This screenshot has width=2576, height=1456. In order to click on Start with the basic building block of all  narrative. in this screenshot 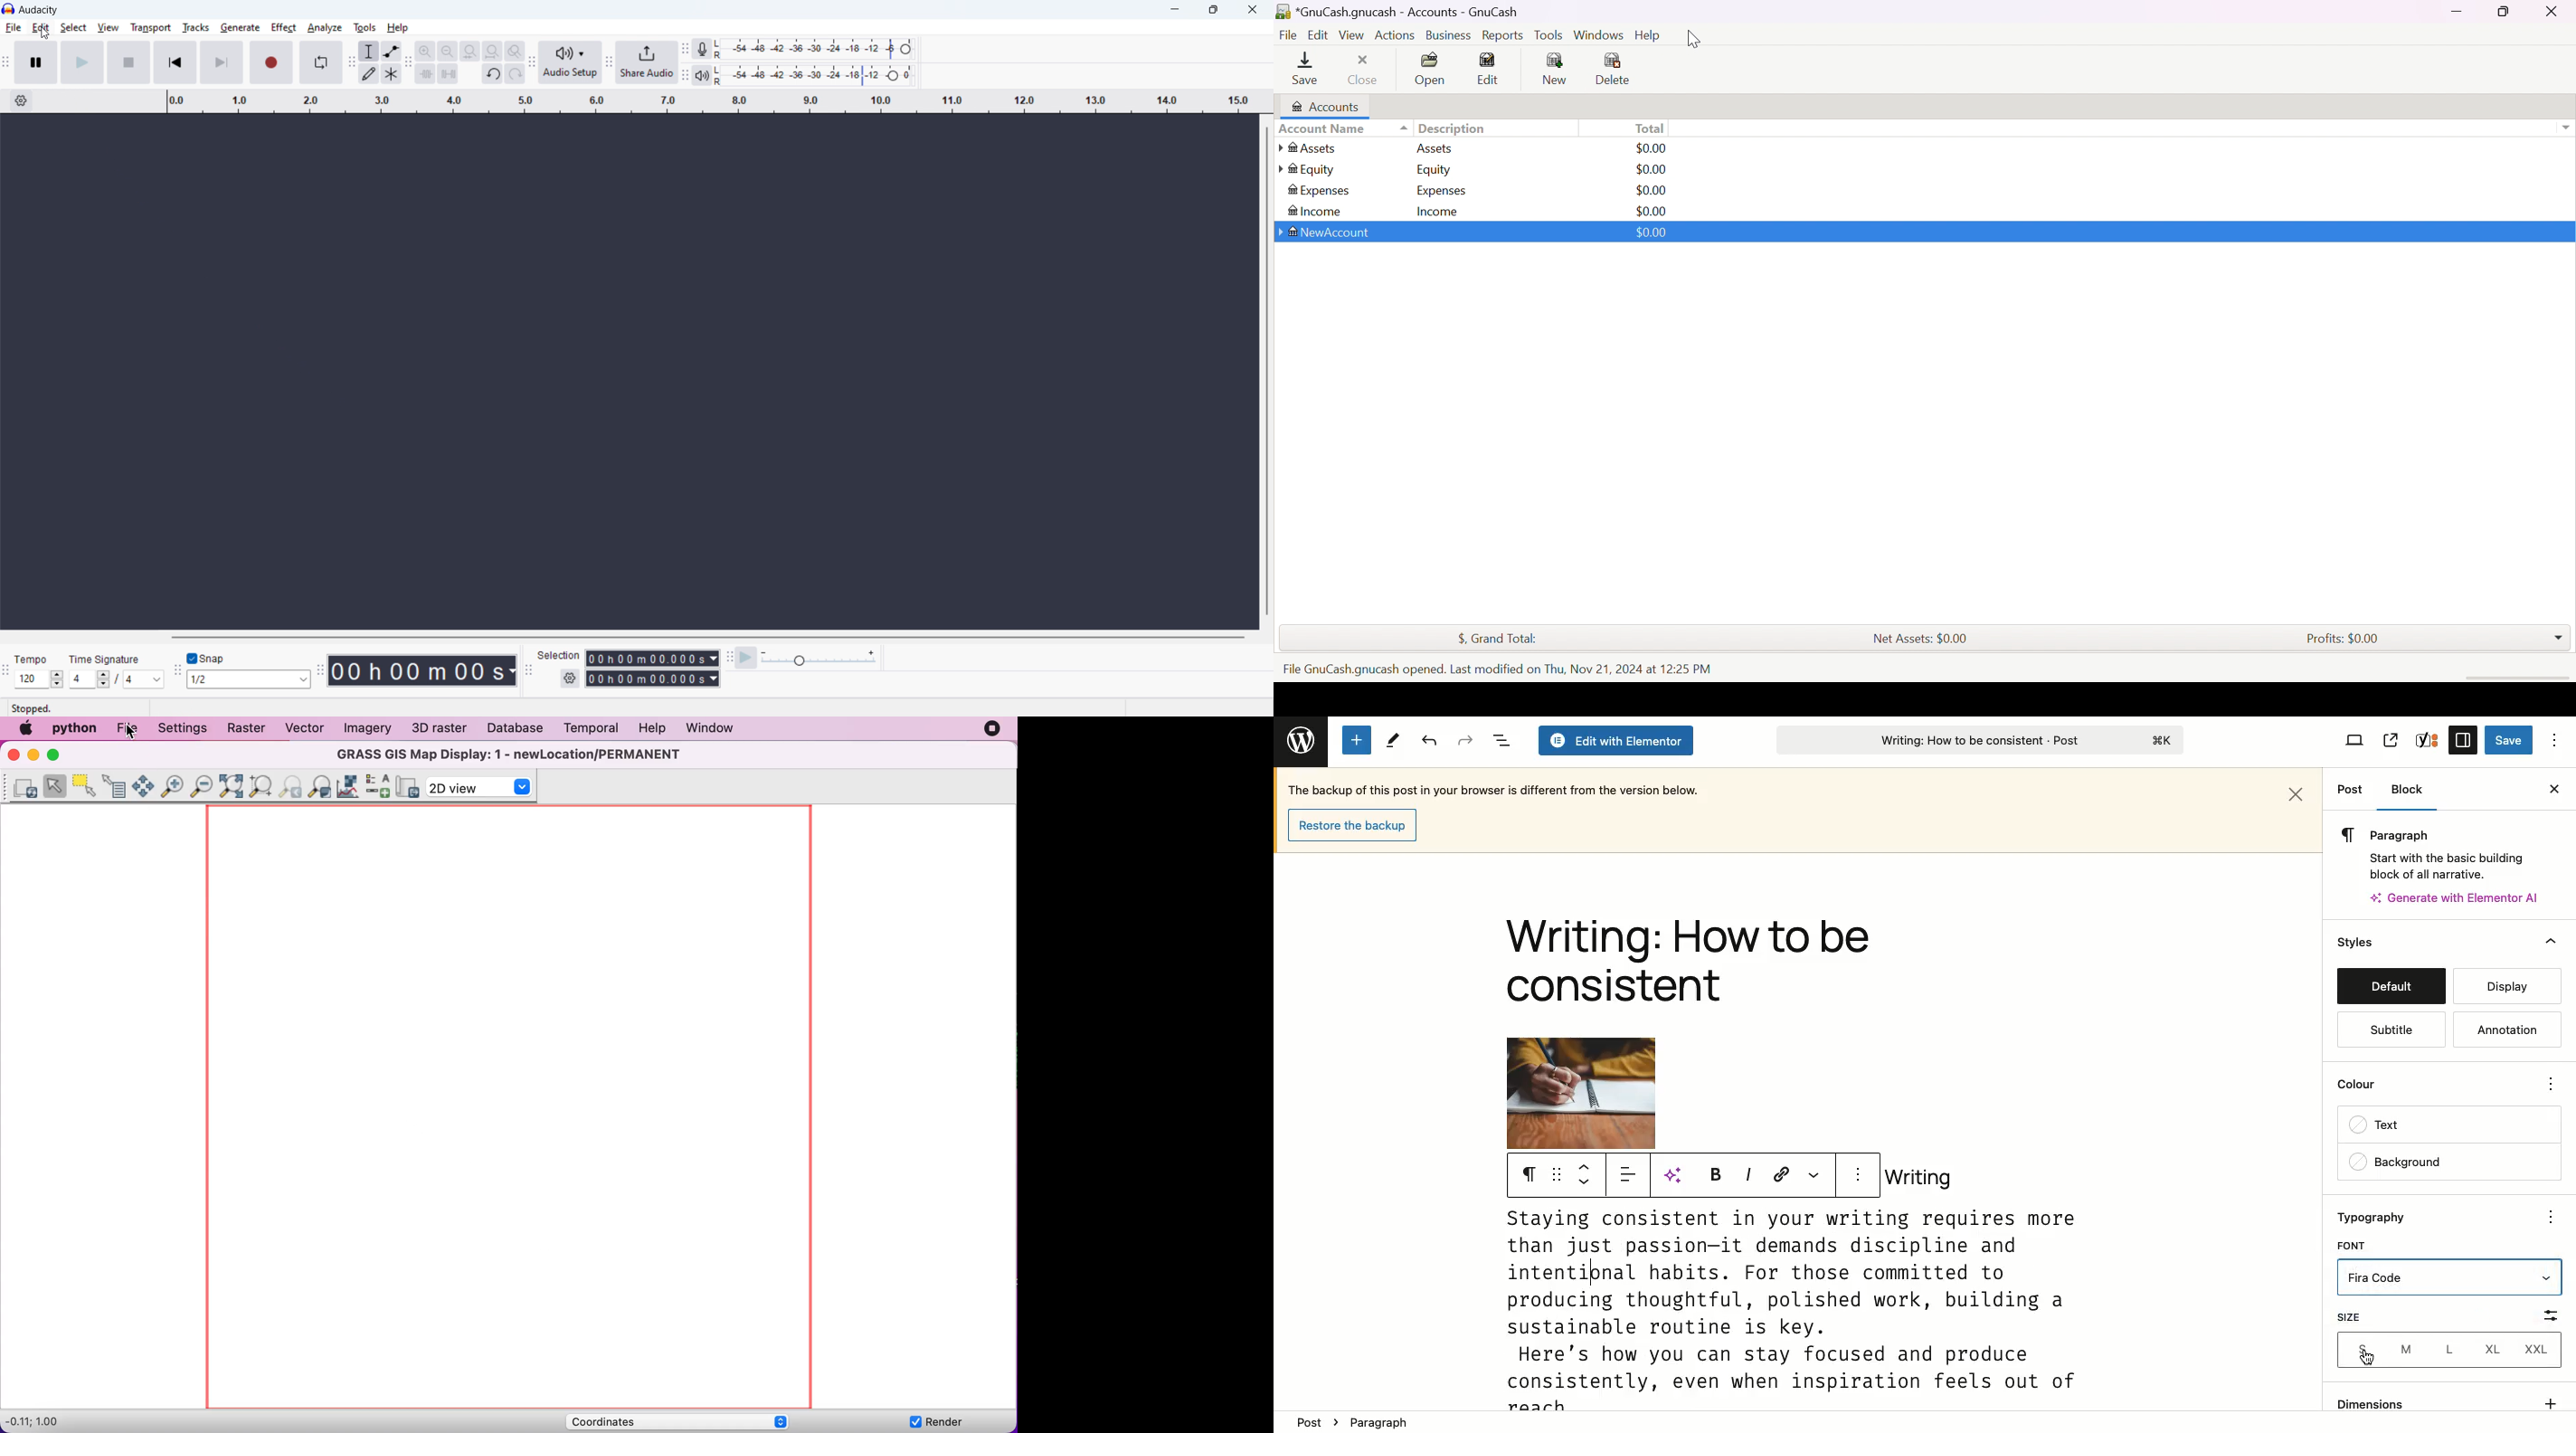, I will do `click(2445, 863)`.